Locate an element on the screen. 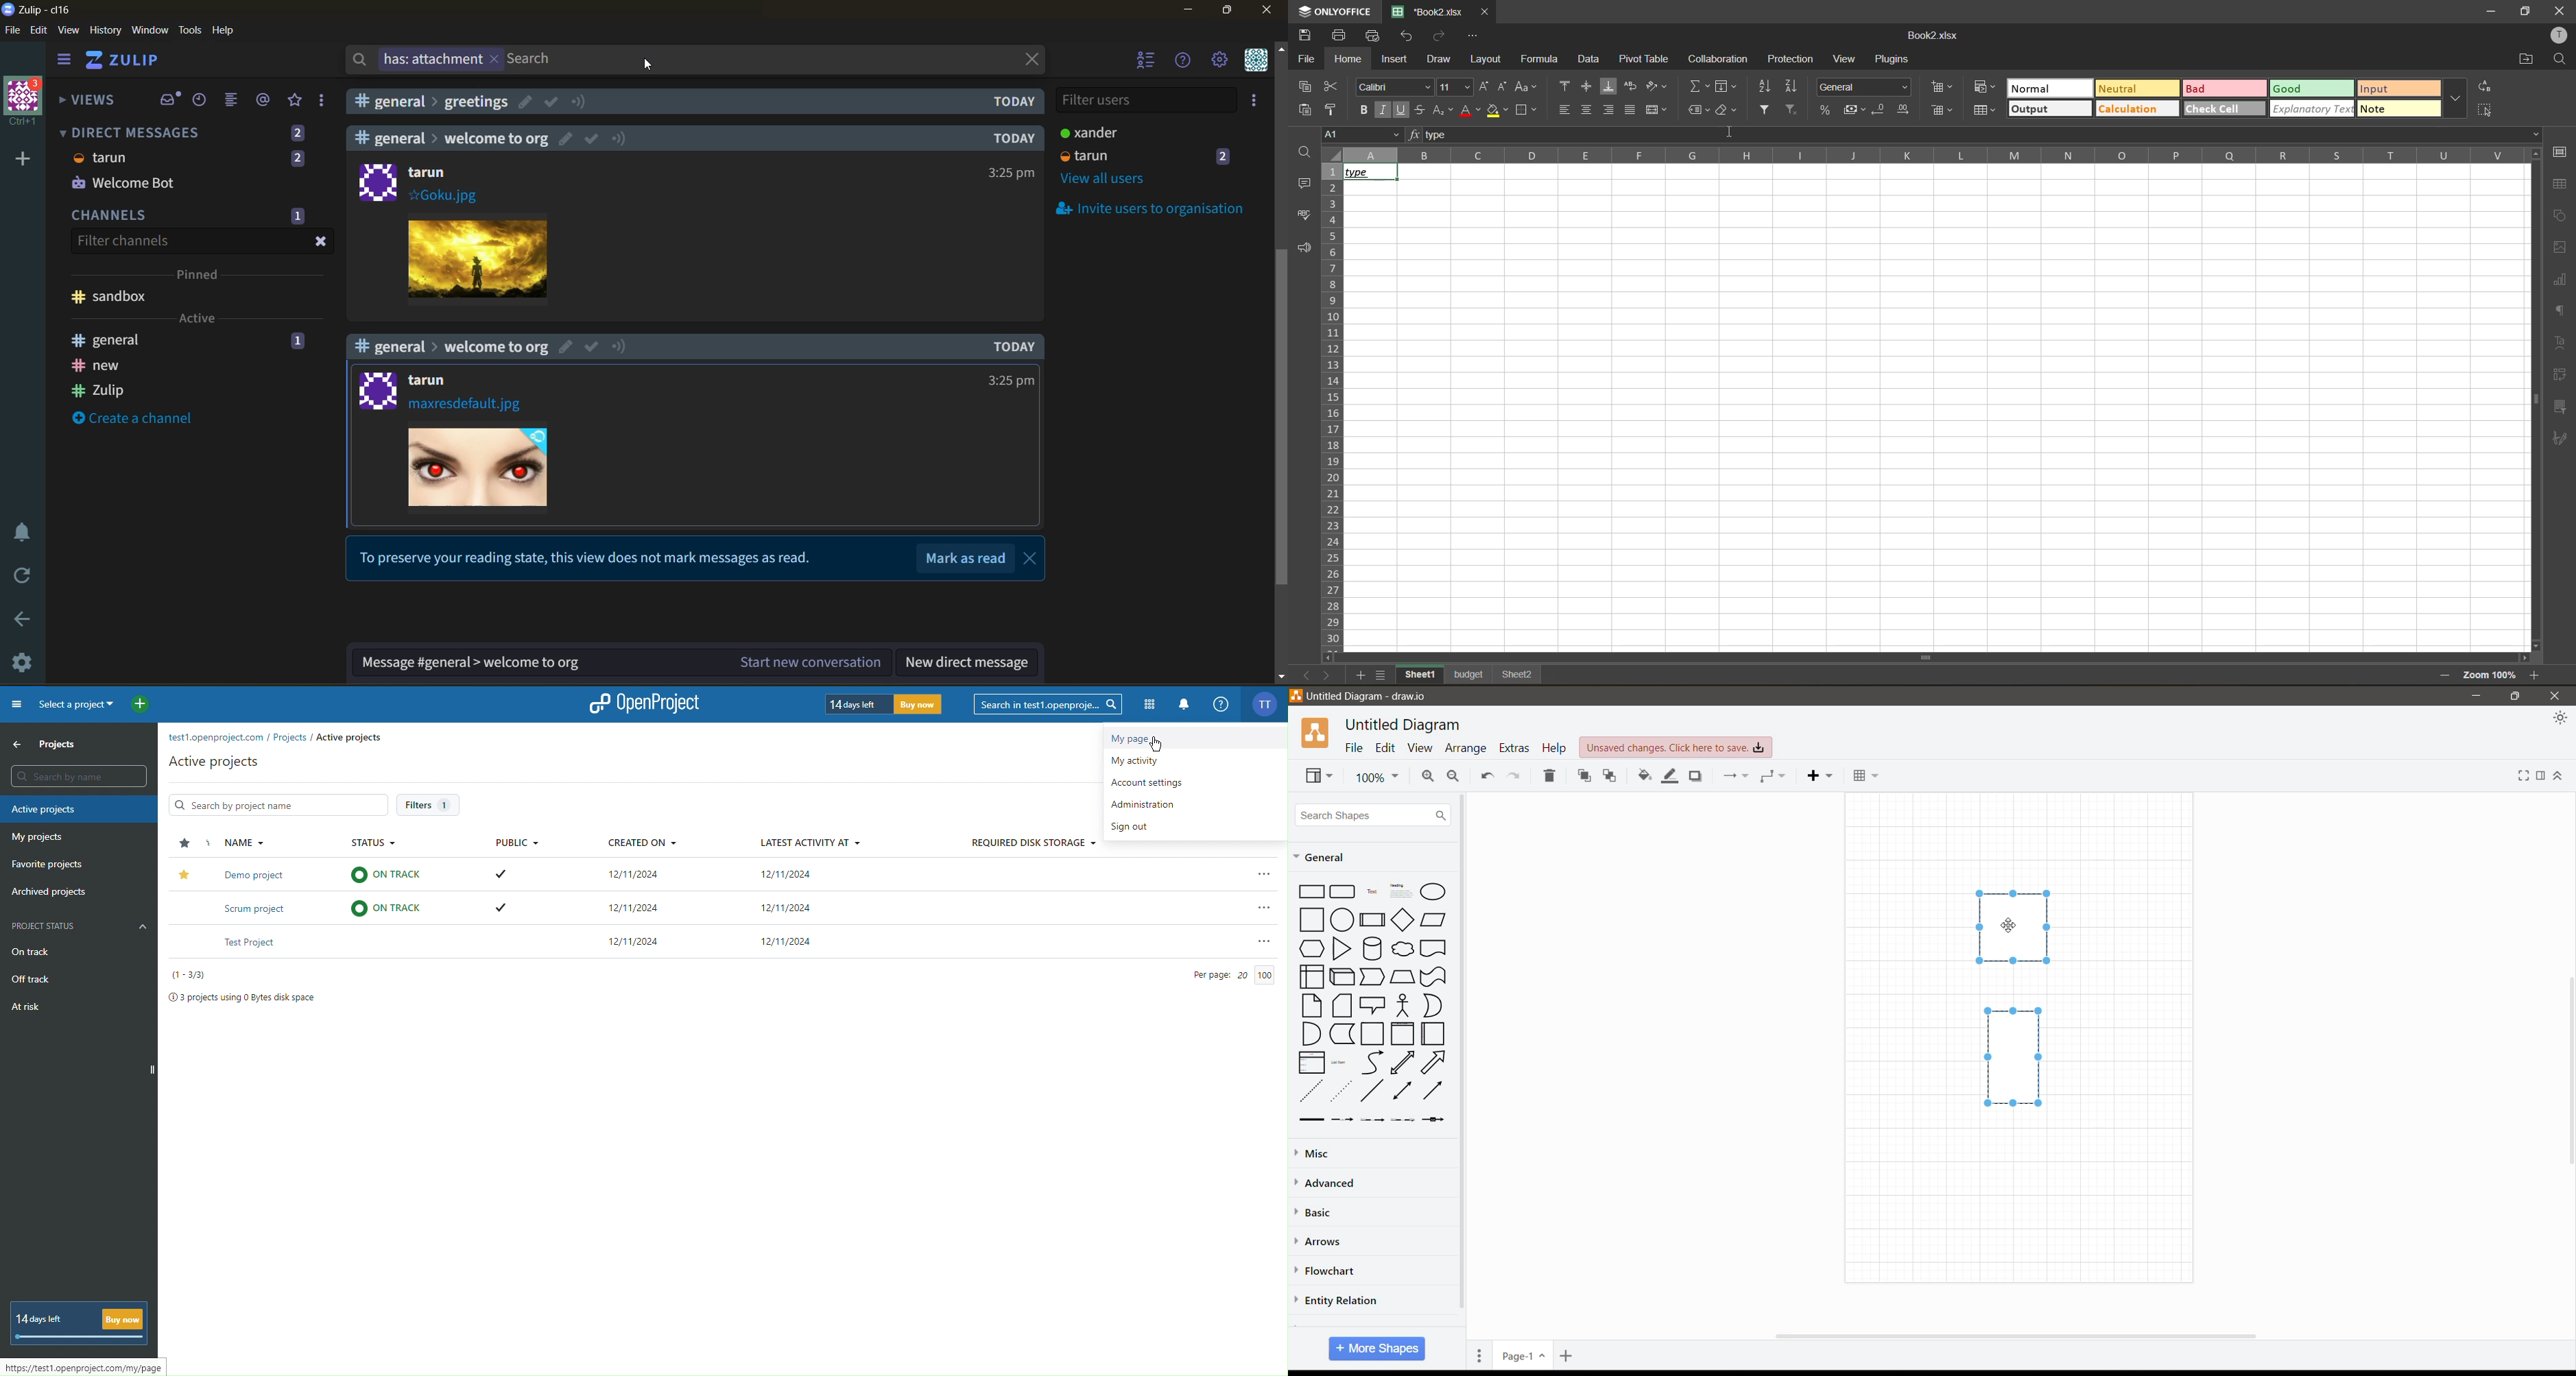  Line Color is located at coordinates (1669, 777).